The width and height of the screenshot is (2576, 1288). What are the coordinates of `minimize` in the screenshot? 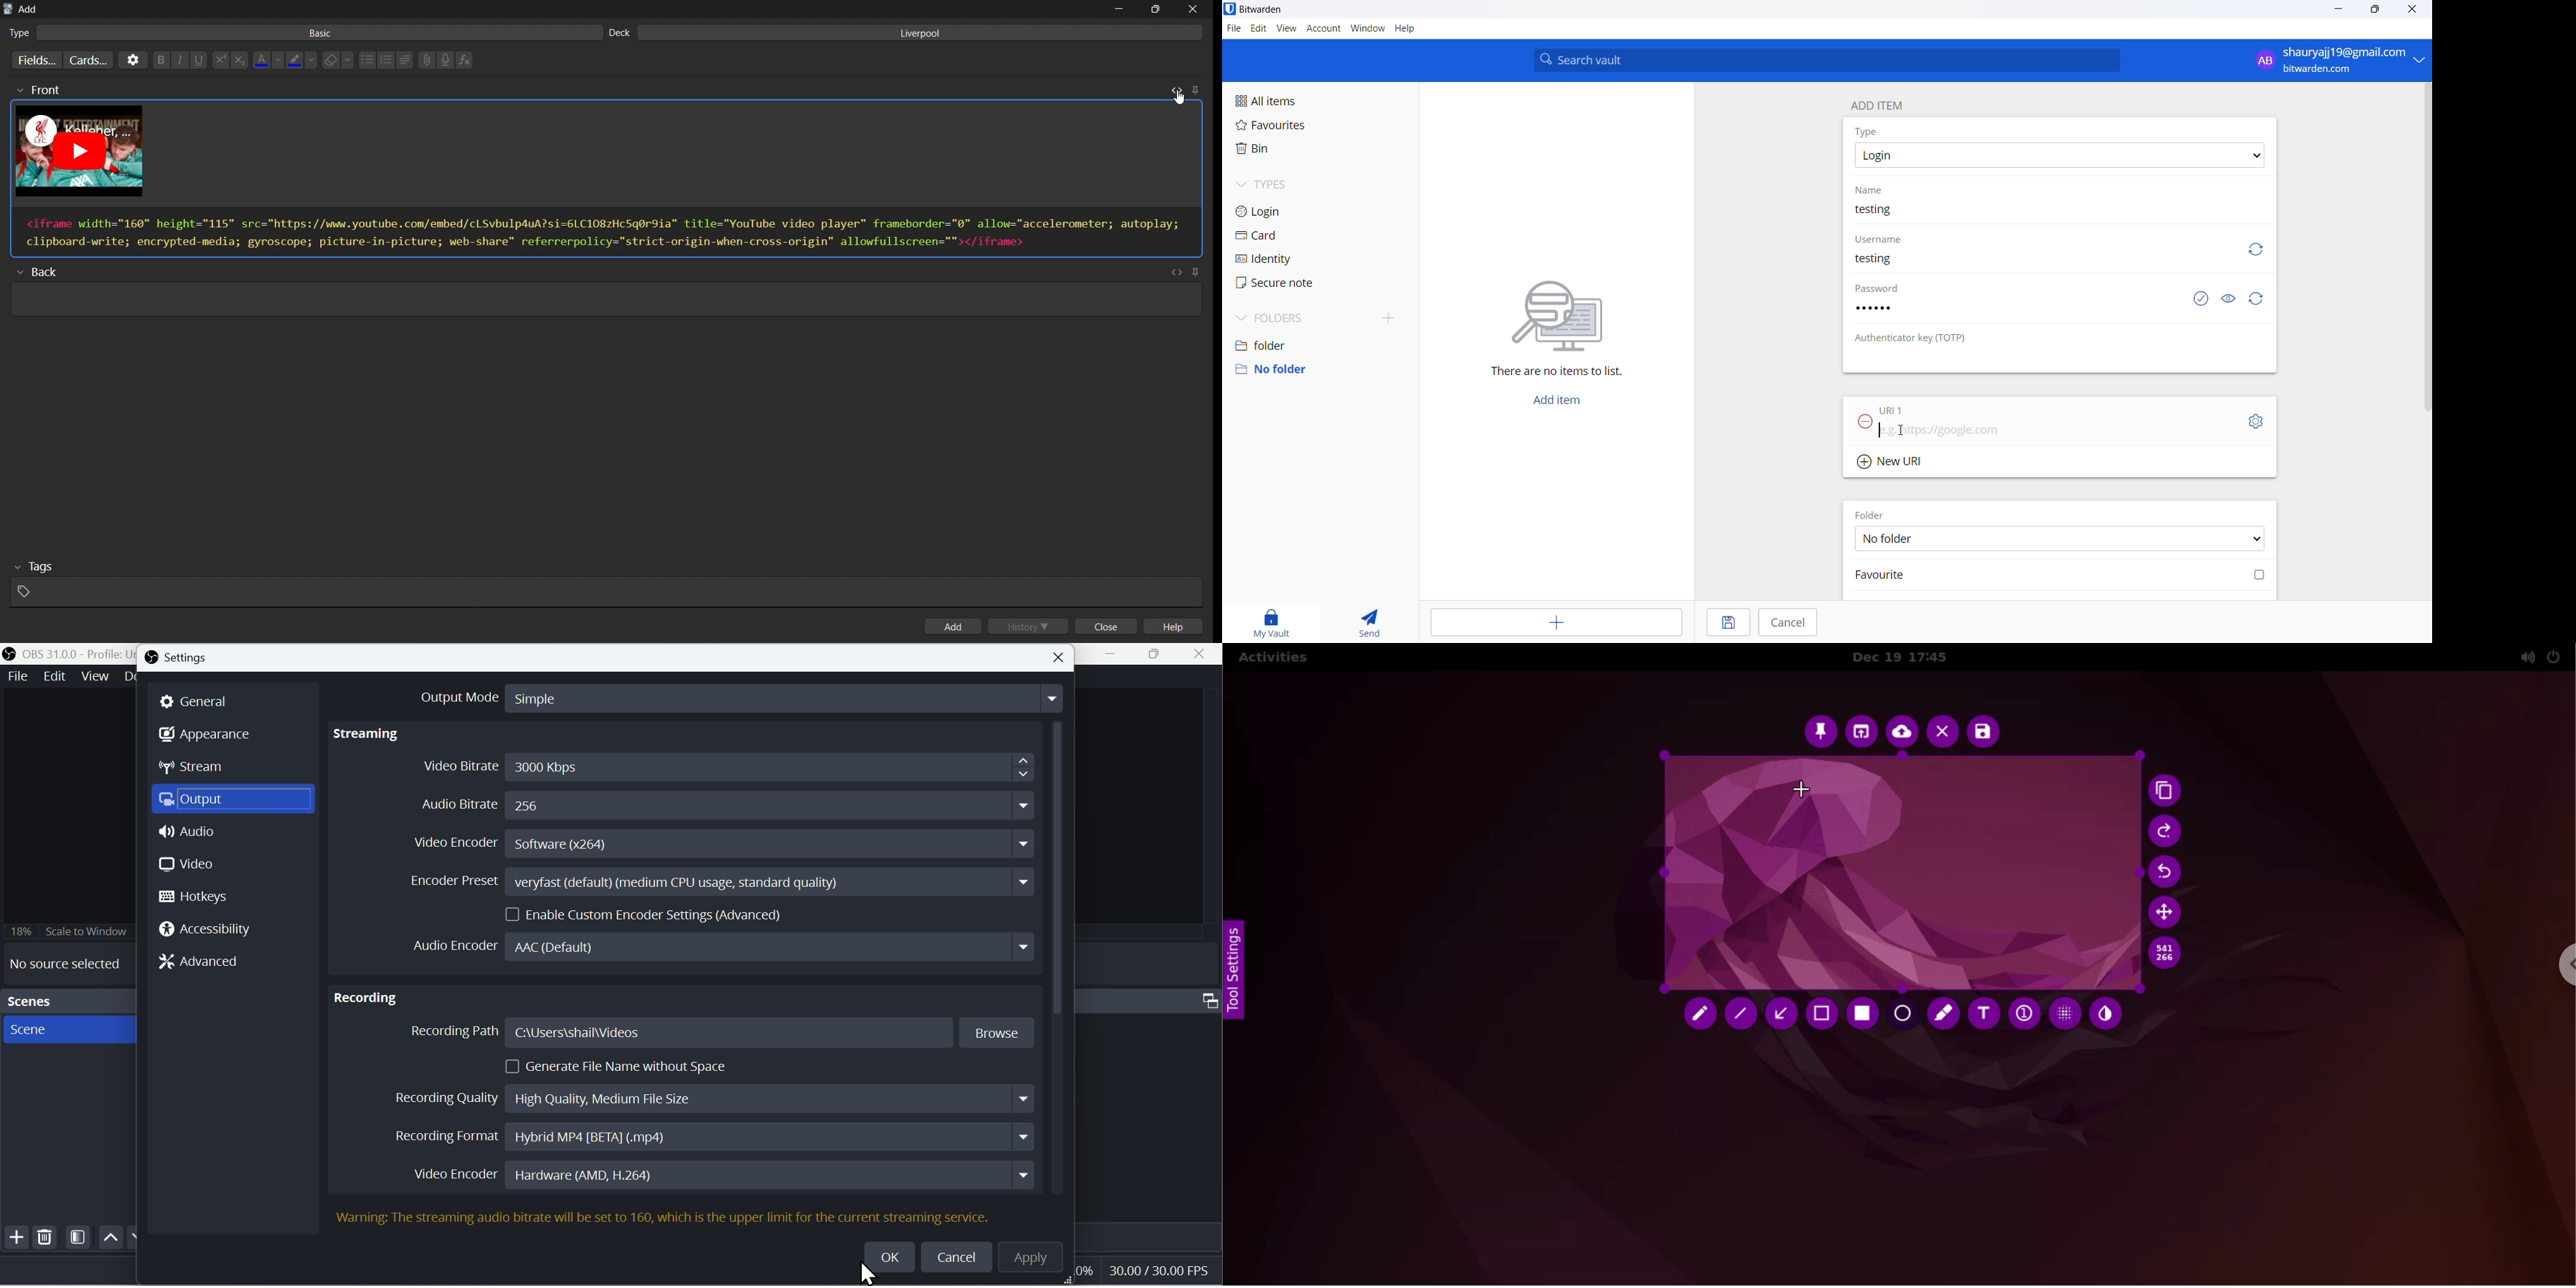 It's located at (1118, 9).